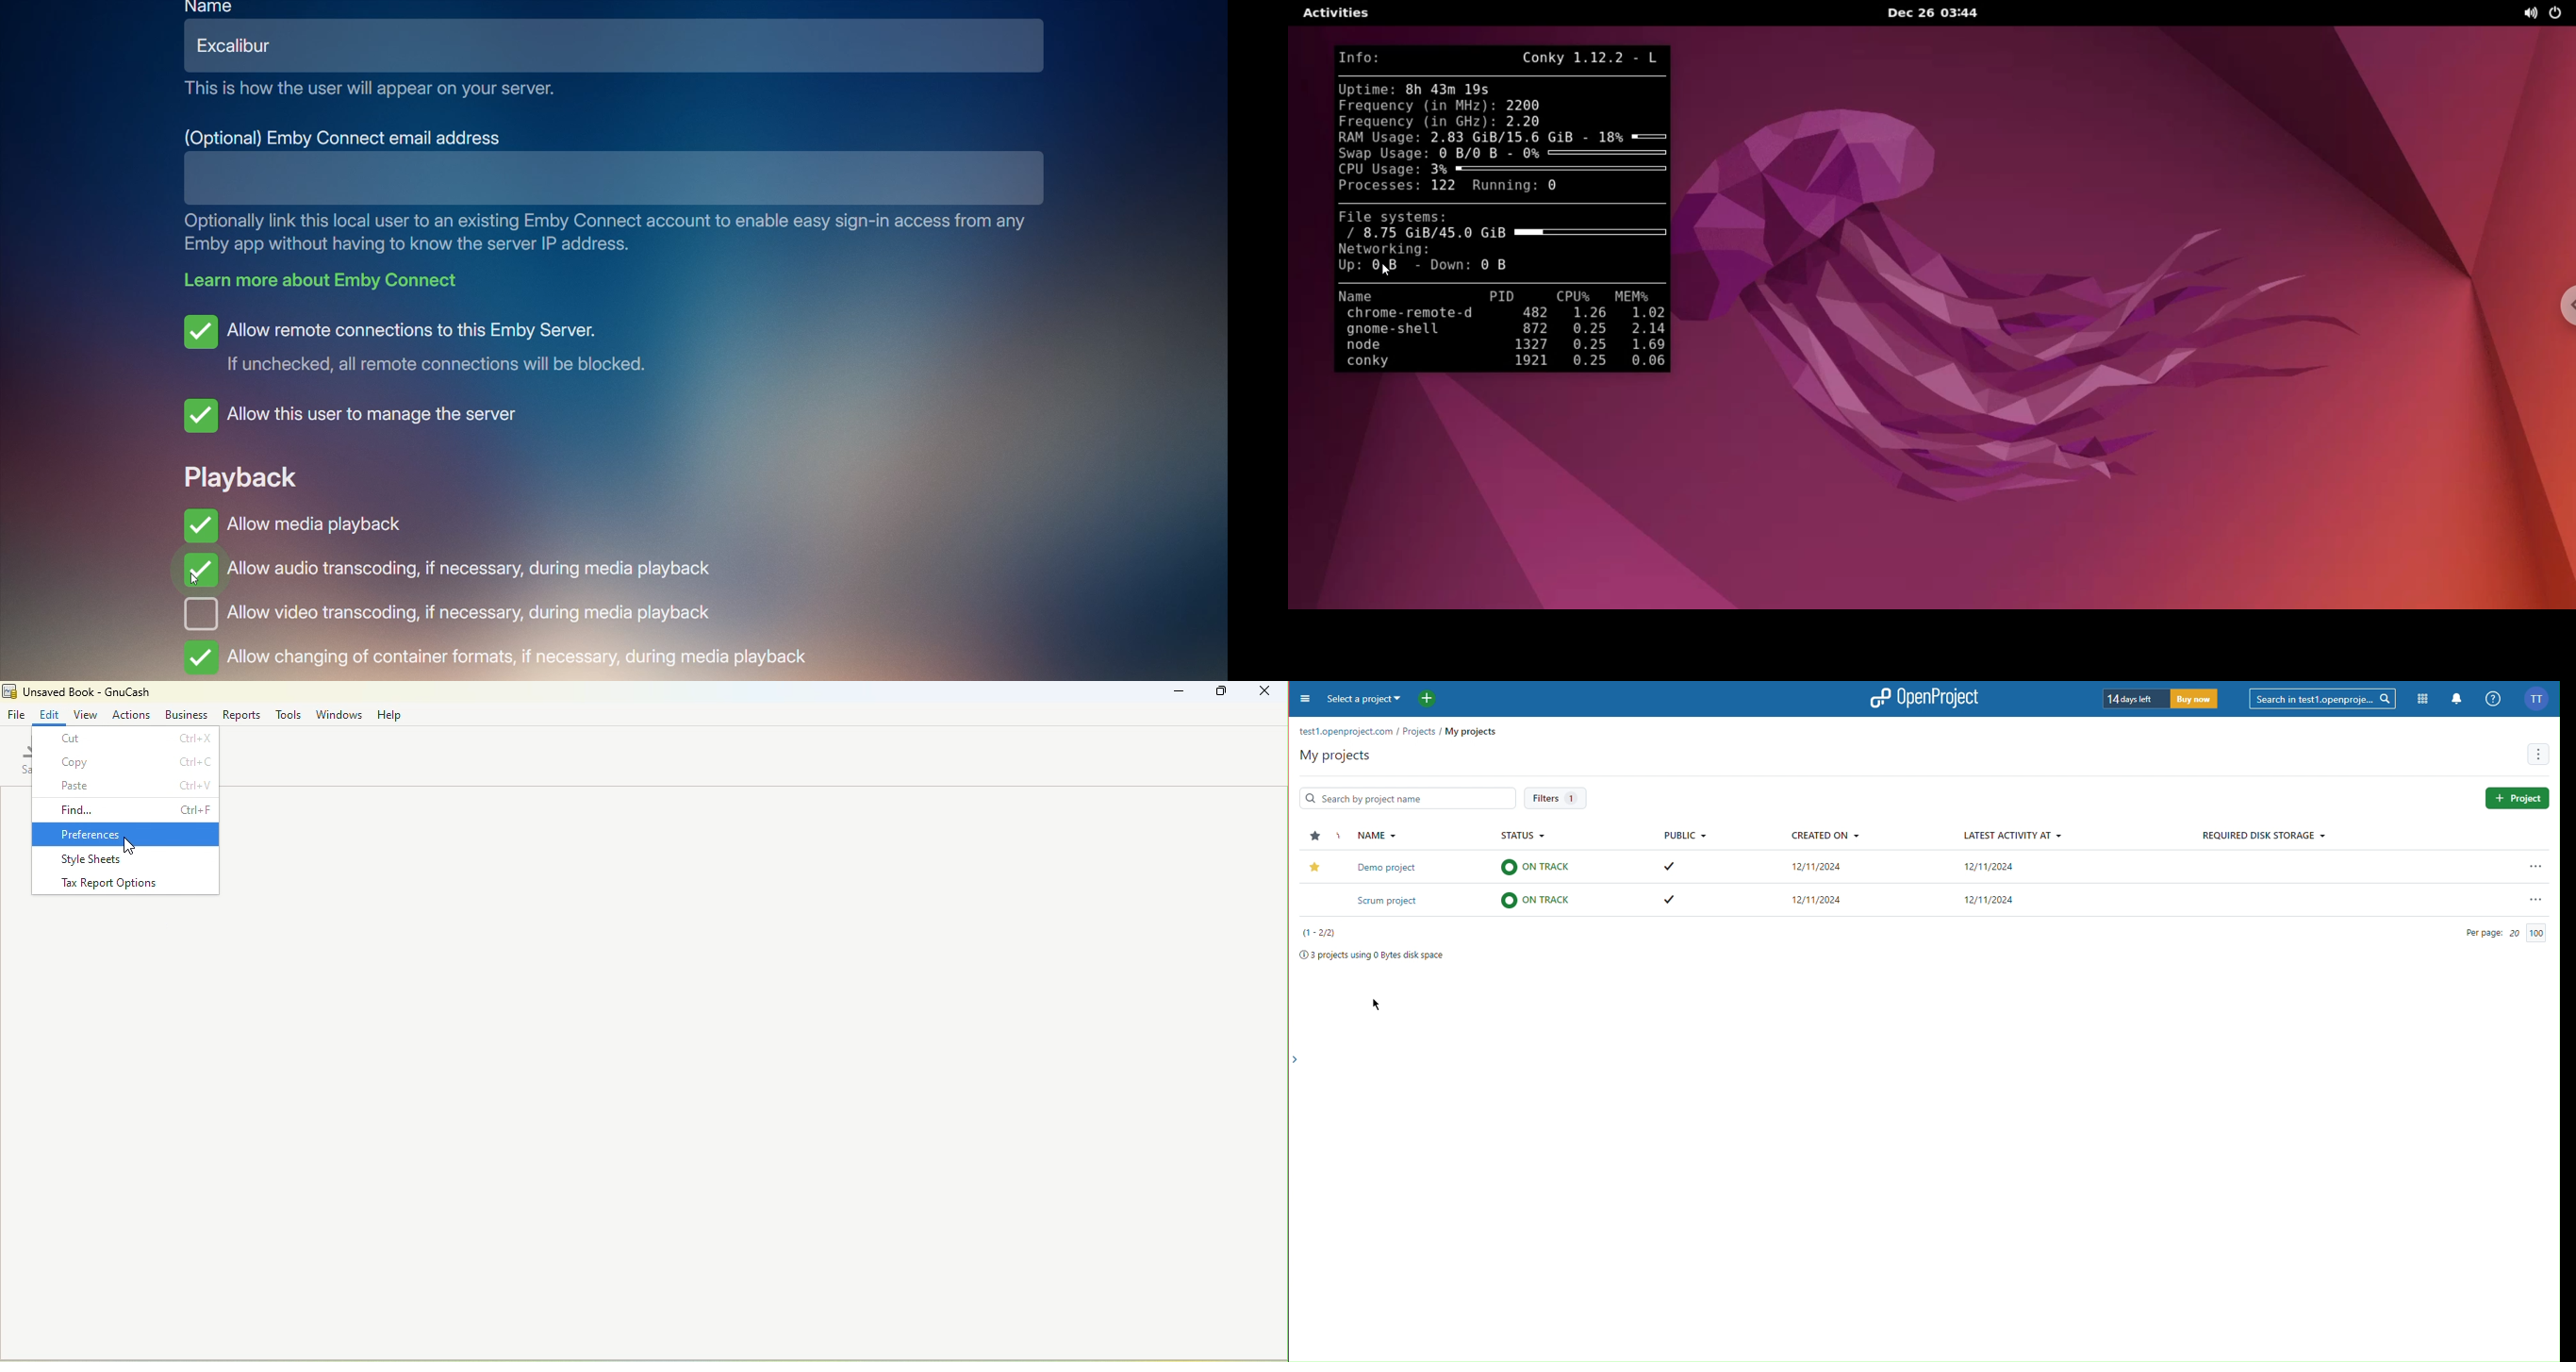  I want to click on Modules, so click(2421, 697).